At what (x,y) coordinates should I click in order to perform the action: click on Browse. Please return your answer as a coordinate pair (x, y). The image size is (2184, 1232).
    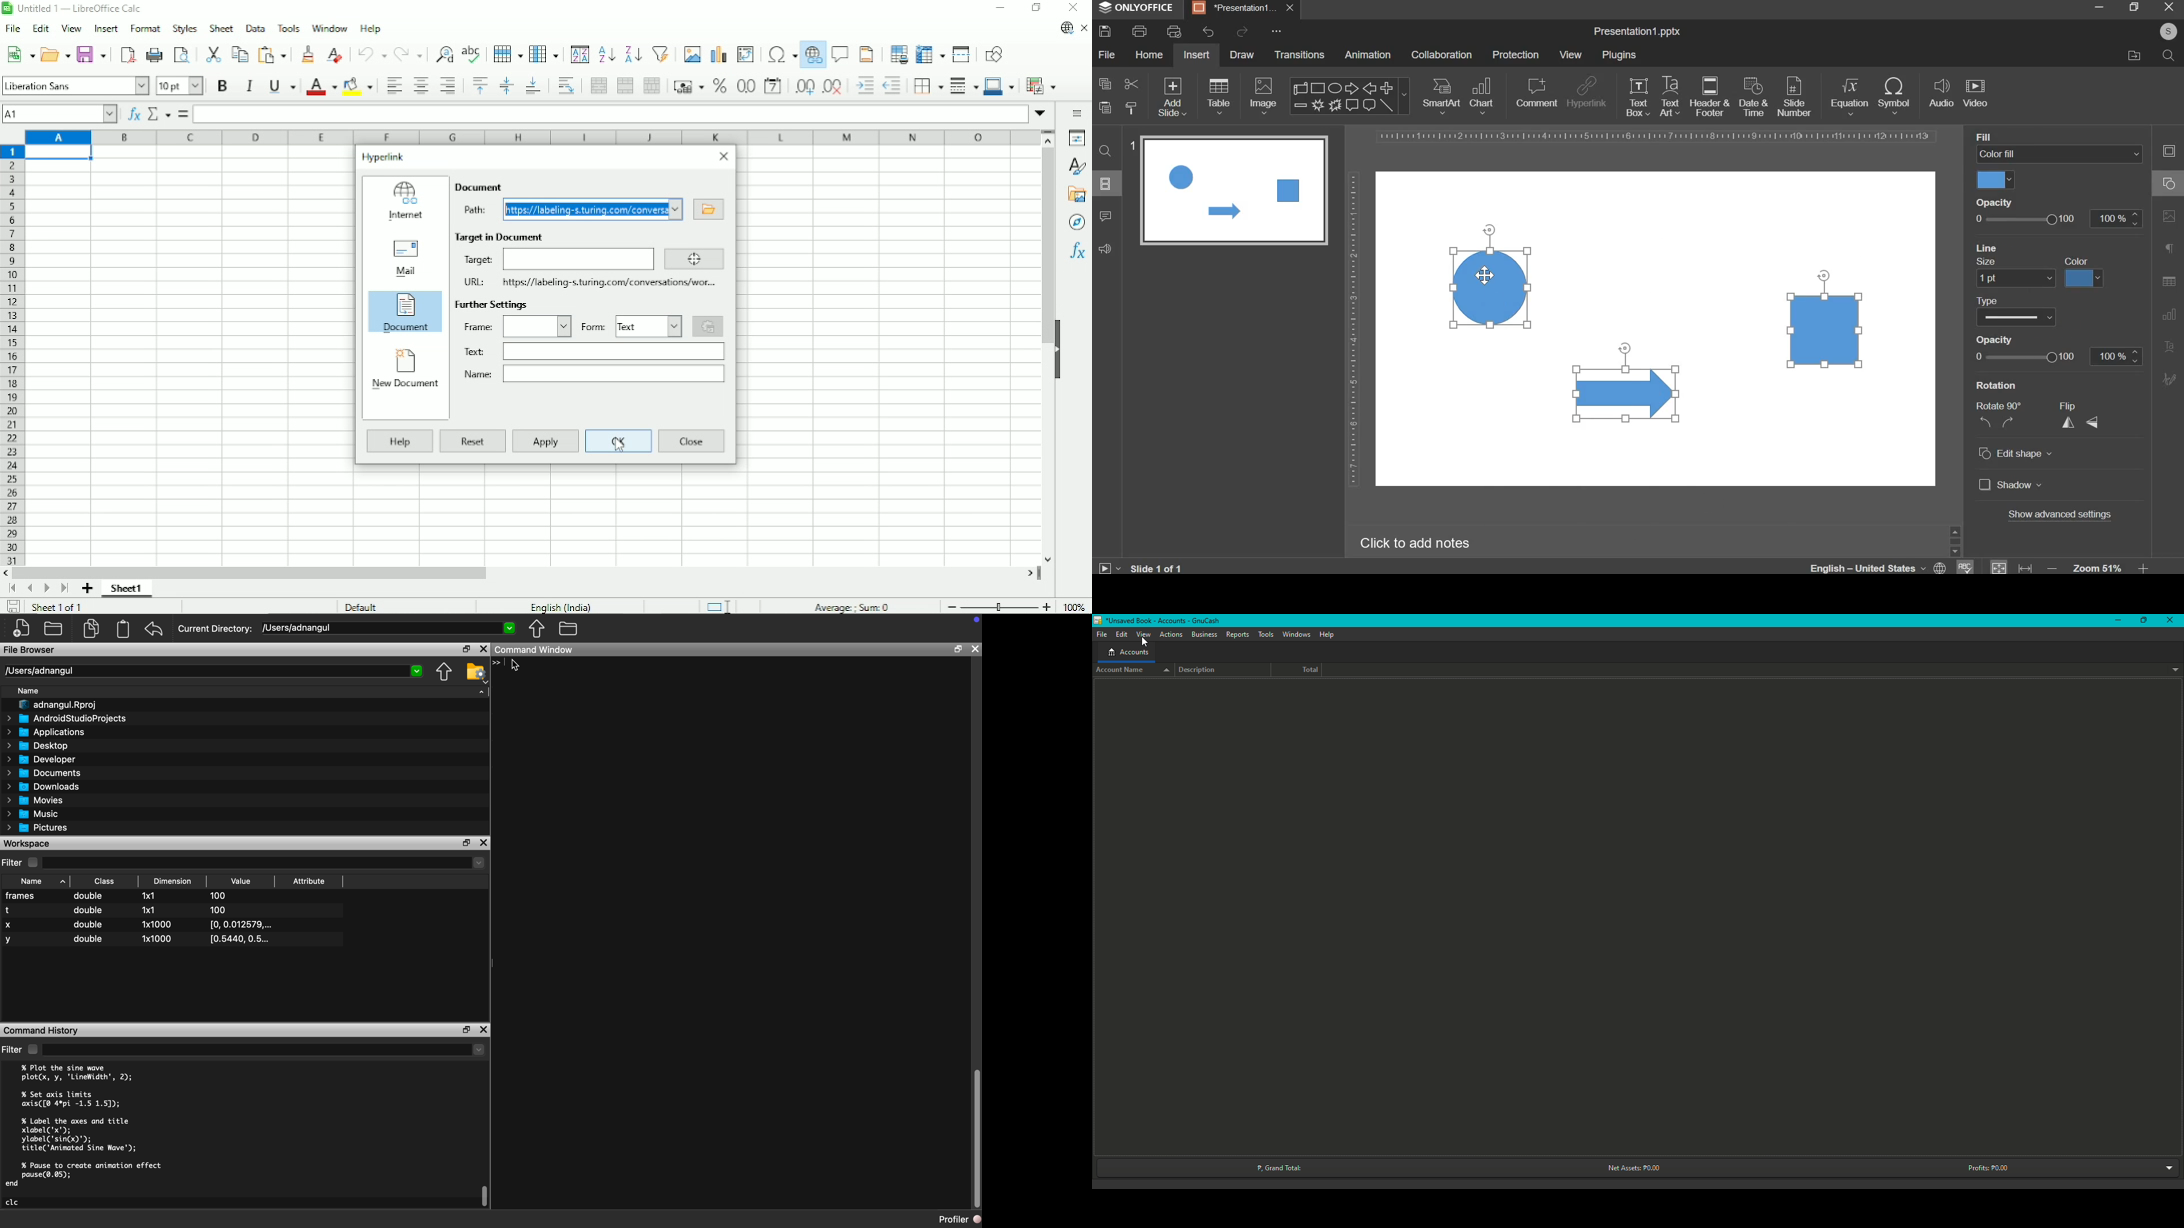
    Looking at the image, I should click on (708, 209).